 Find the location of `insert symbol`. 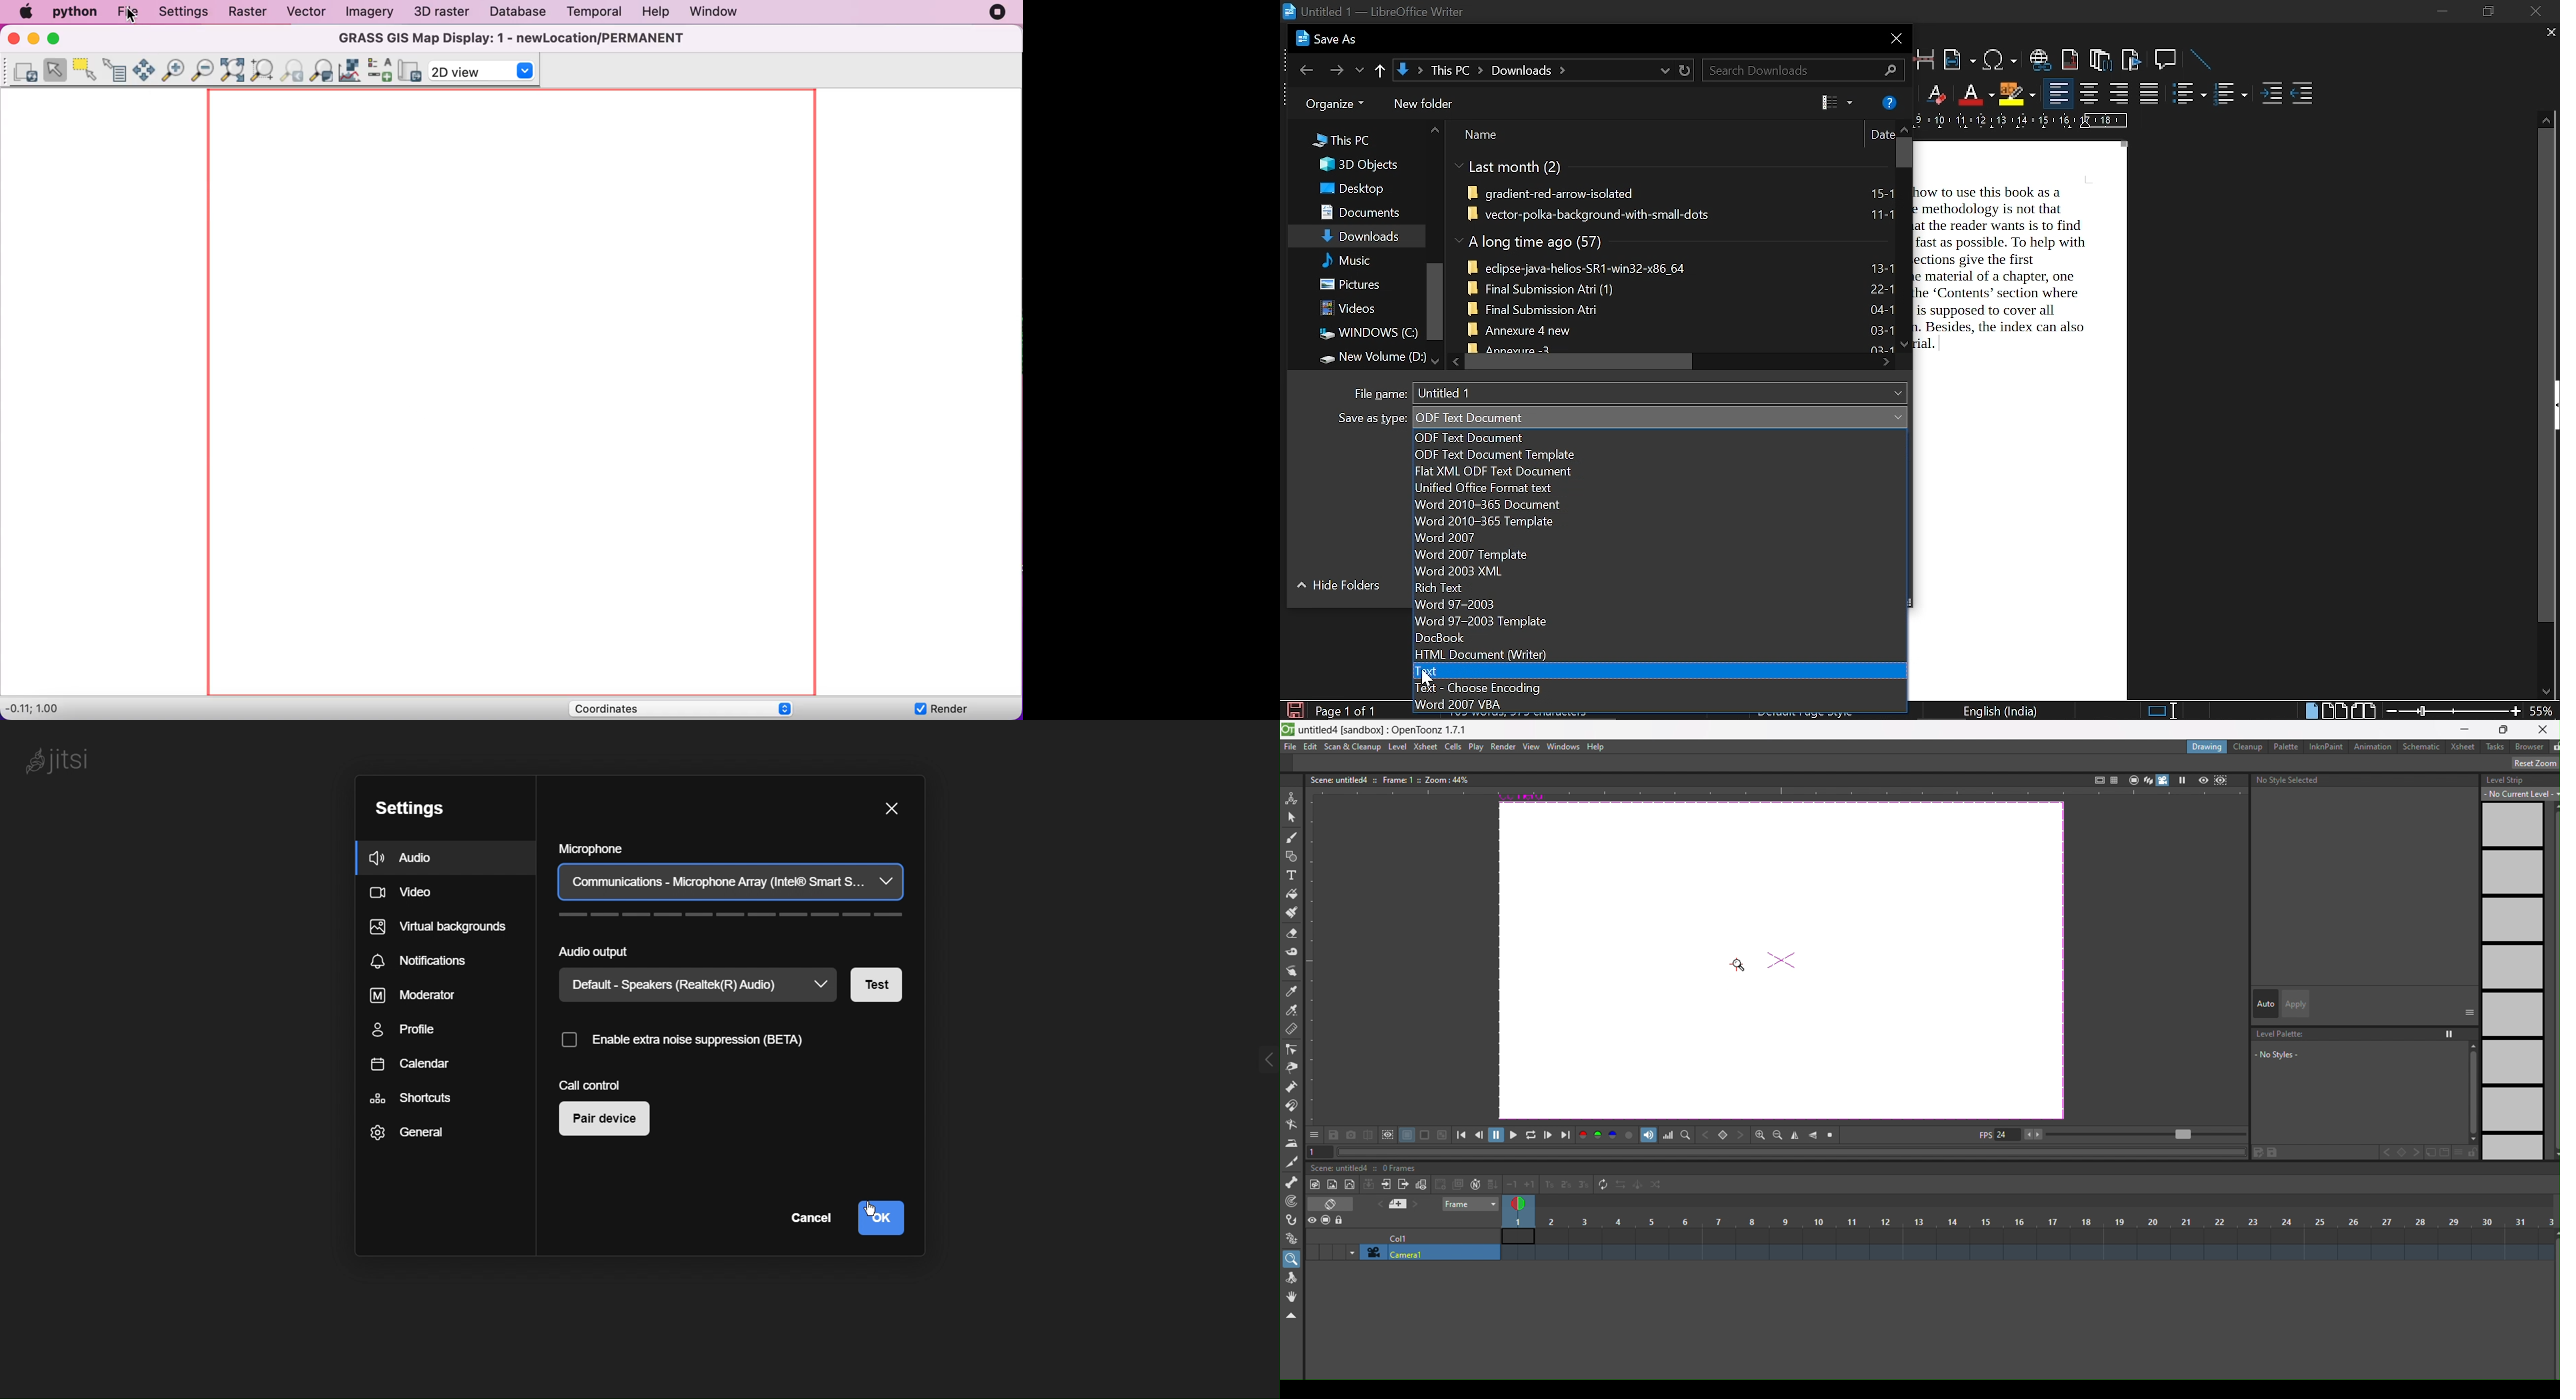

insert symbol is located at coordinates (2002, 60).